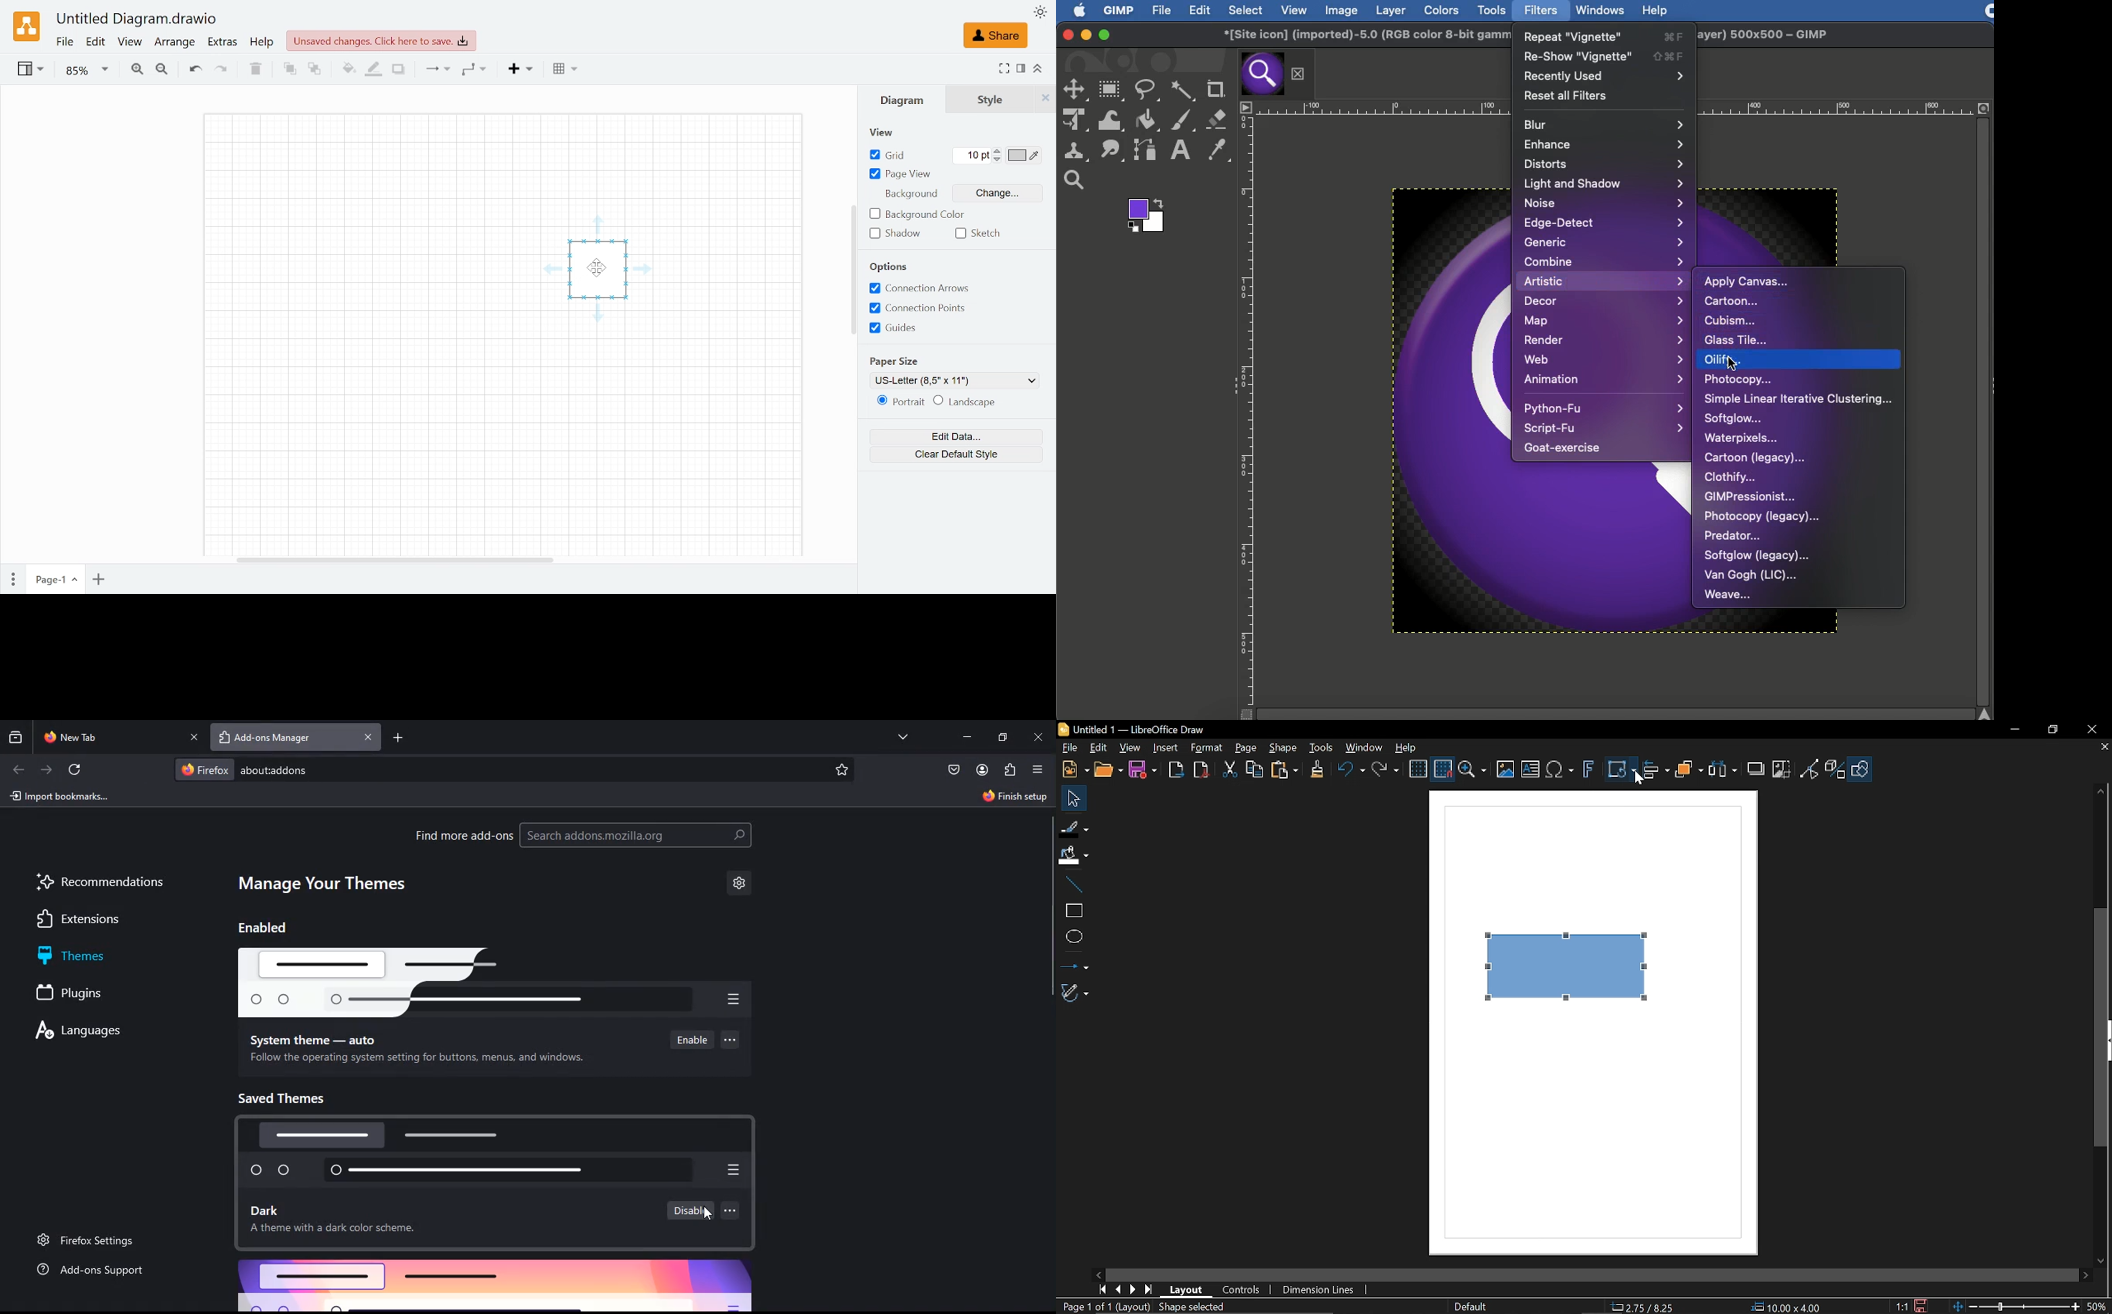 This screenshot has height=1316, width=2128. Describe the element at coordinates (1604, 428) in the screenshot. I see `Script fu` at that location.